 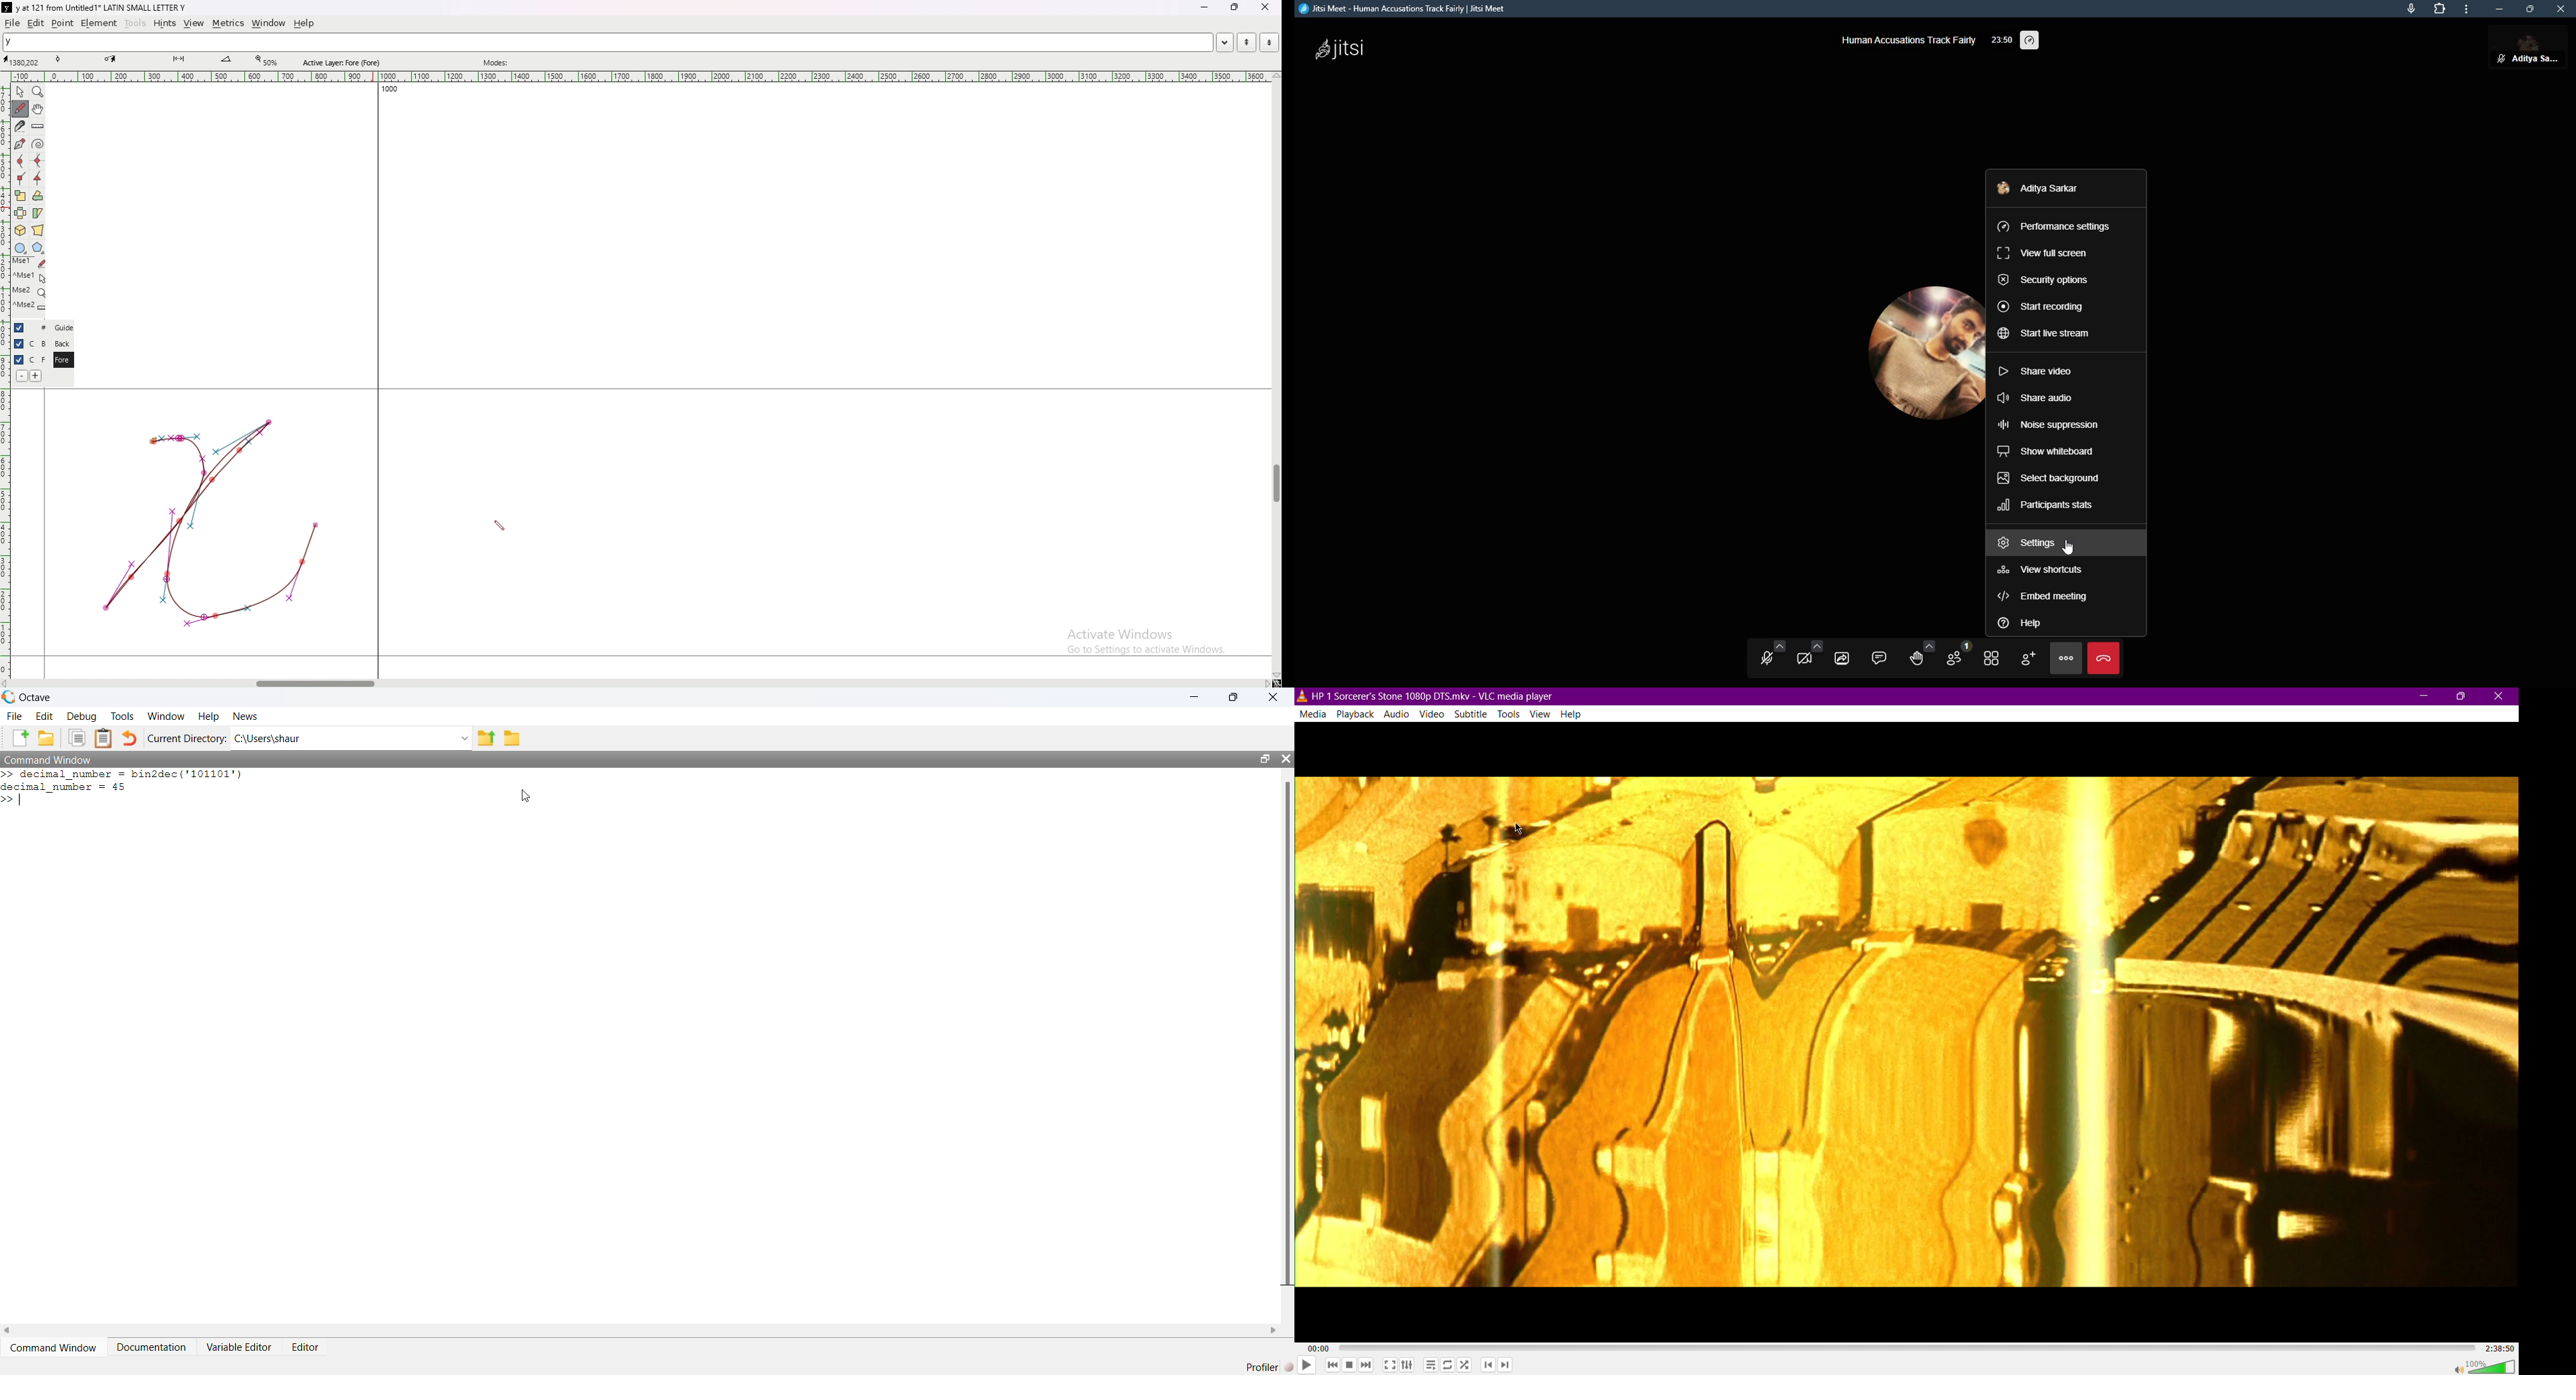 What do you see at coordinates (245, 716) in the screenshot?
I see `news` at bounding box center [245, 716].